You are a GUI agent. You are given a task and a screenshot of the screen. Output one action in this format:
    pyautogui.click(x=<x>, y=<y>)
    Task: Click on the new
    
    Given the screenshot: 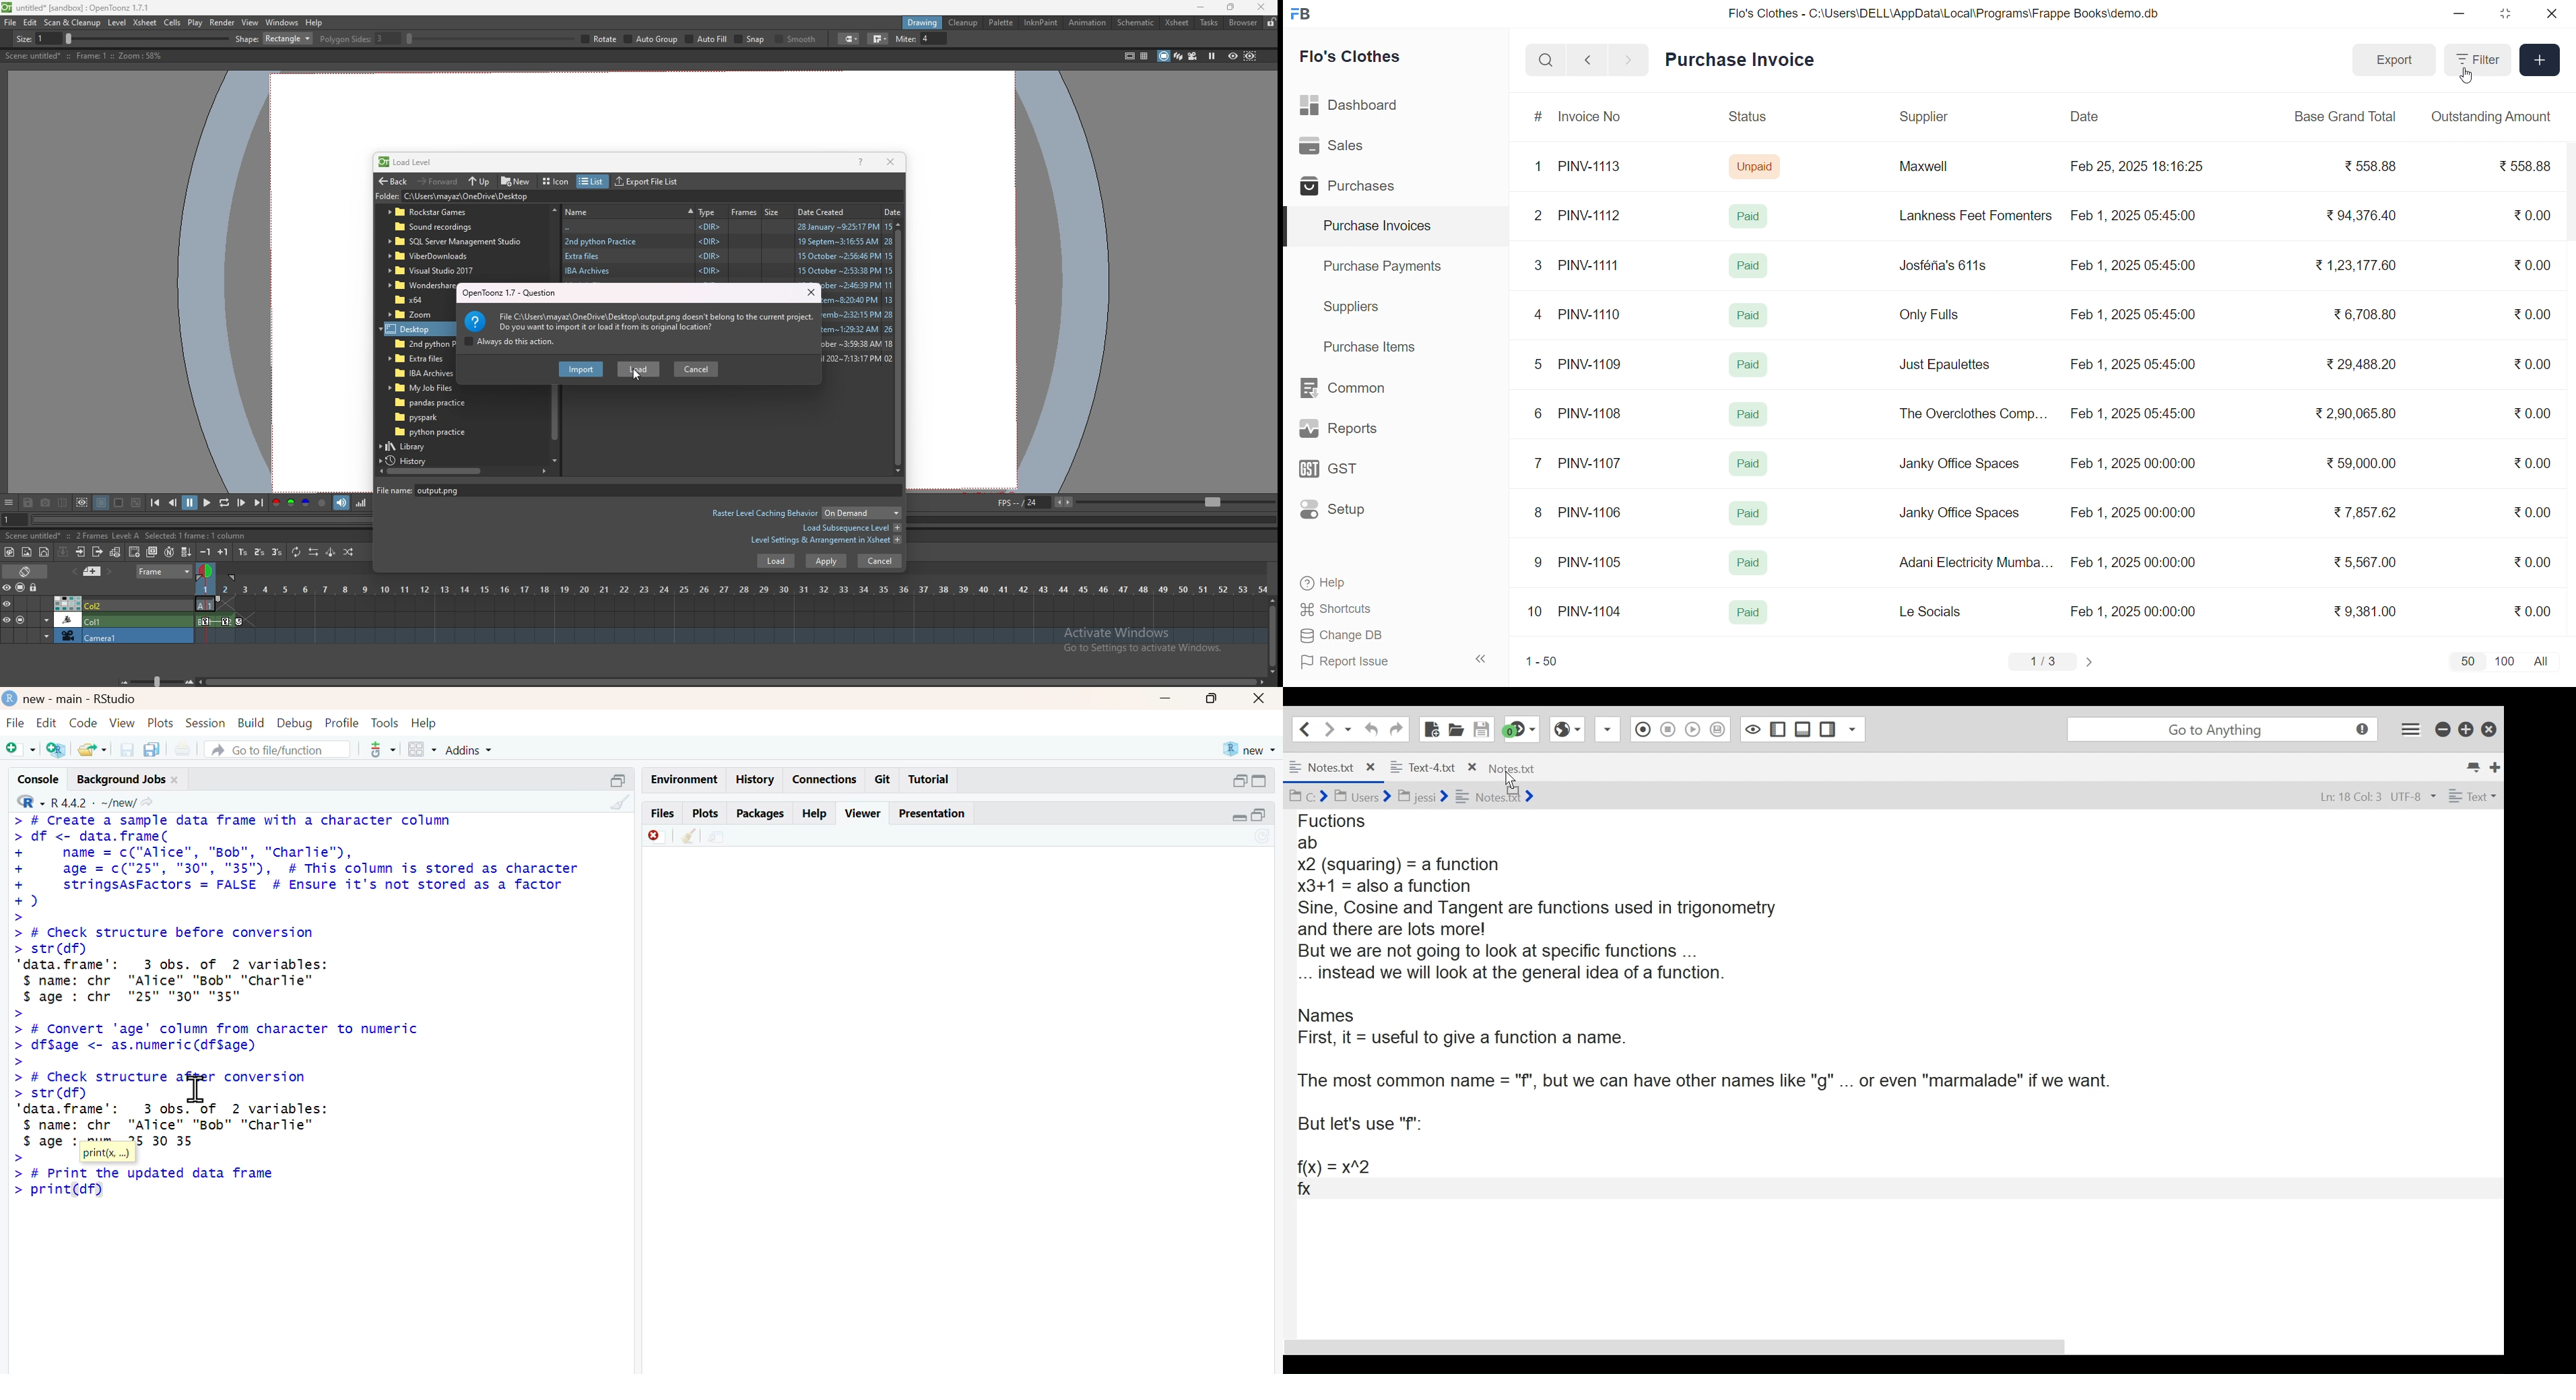 What is the action you would take?
    pyautogui.click(x=1250, y=749)
    